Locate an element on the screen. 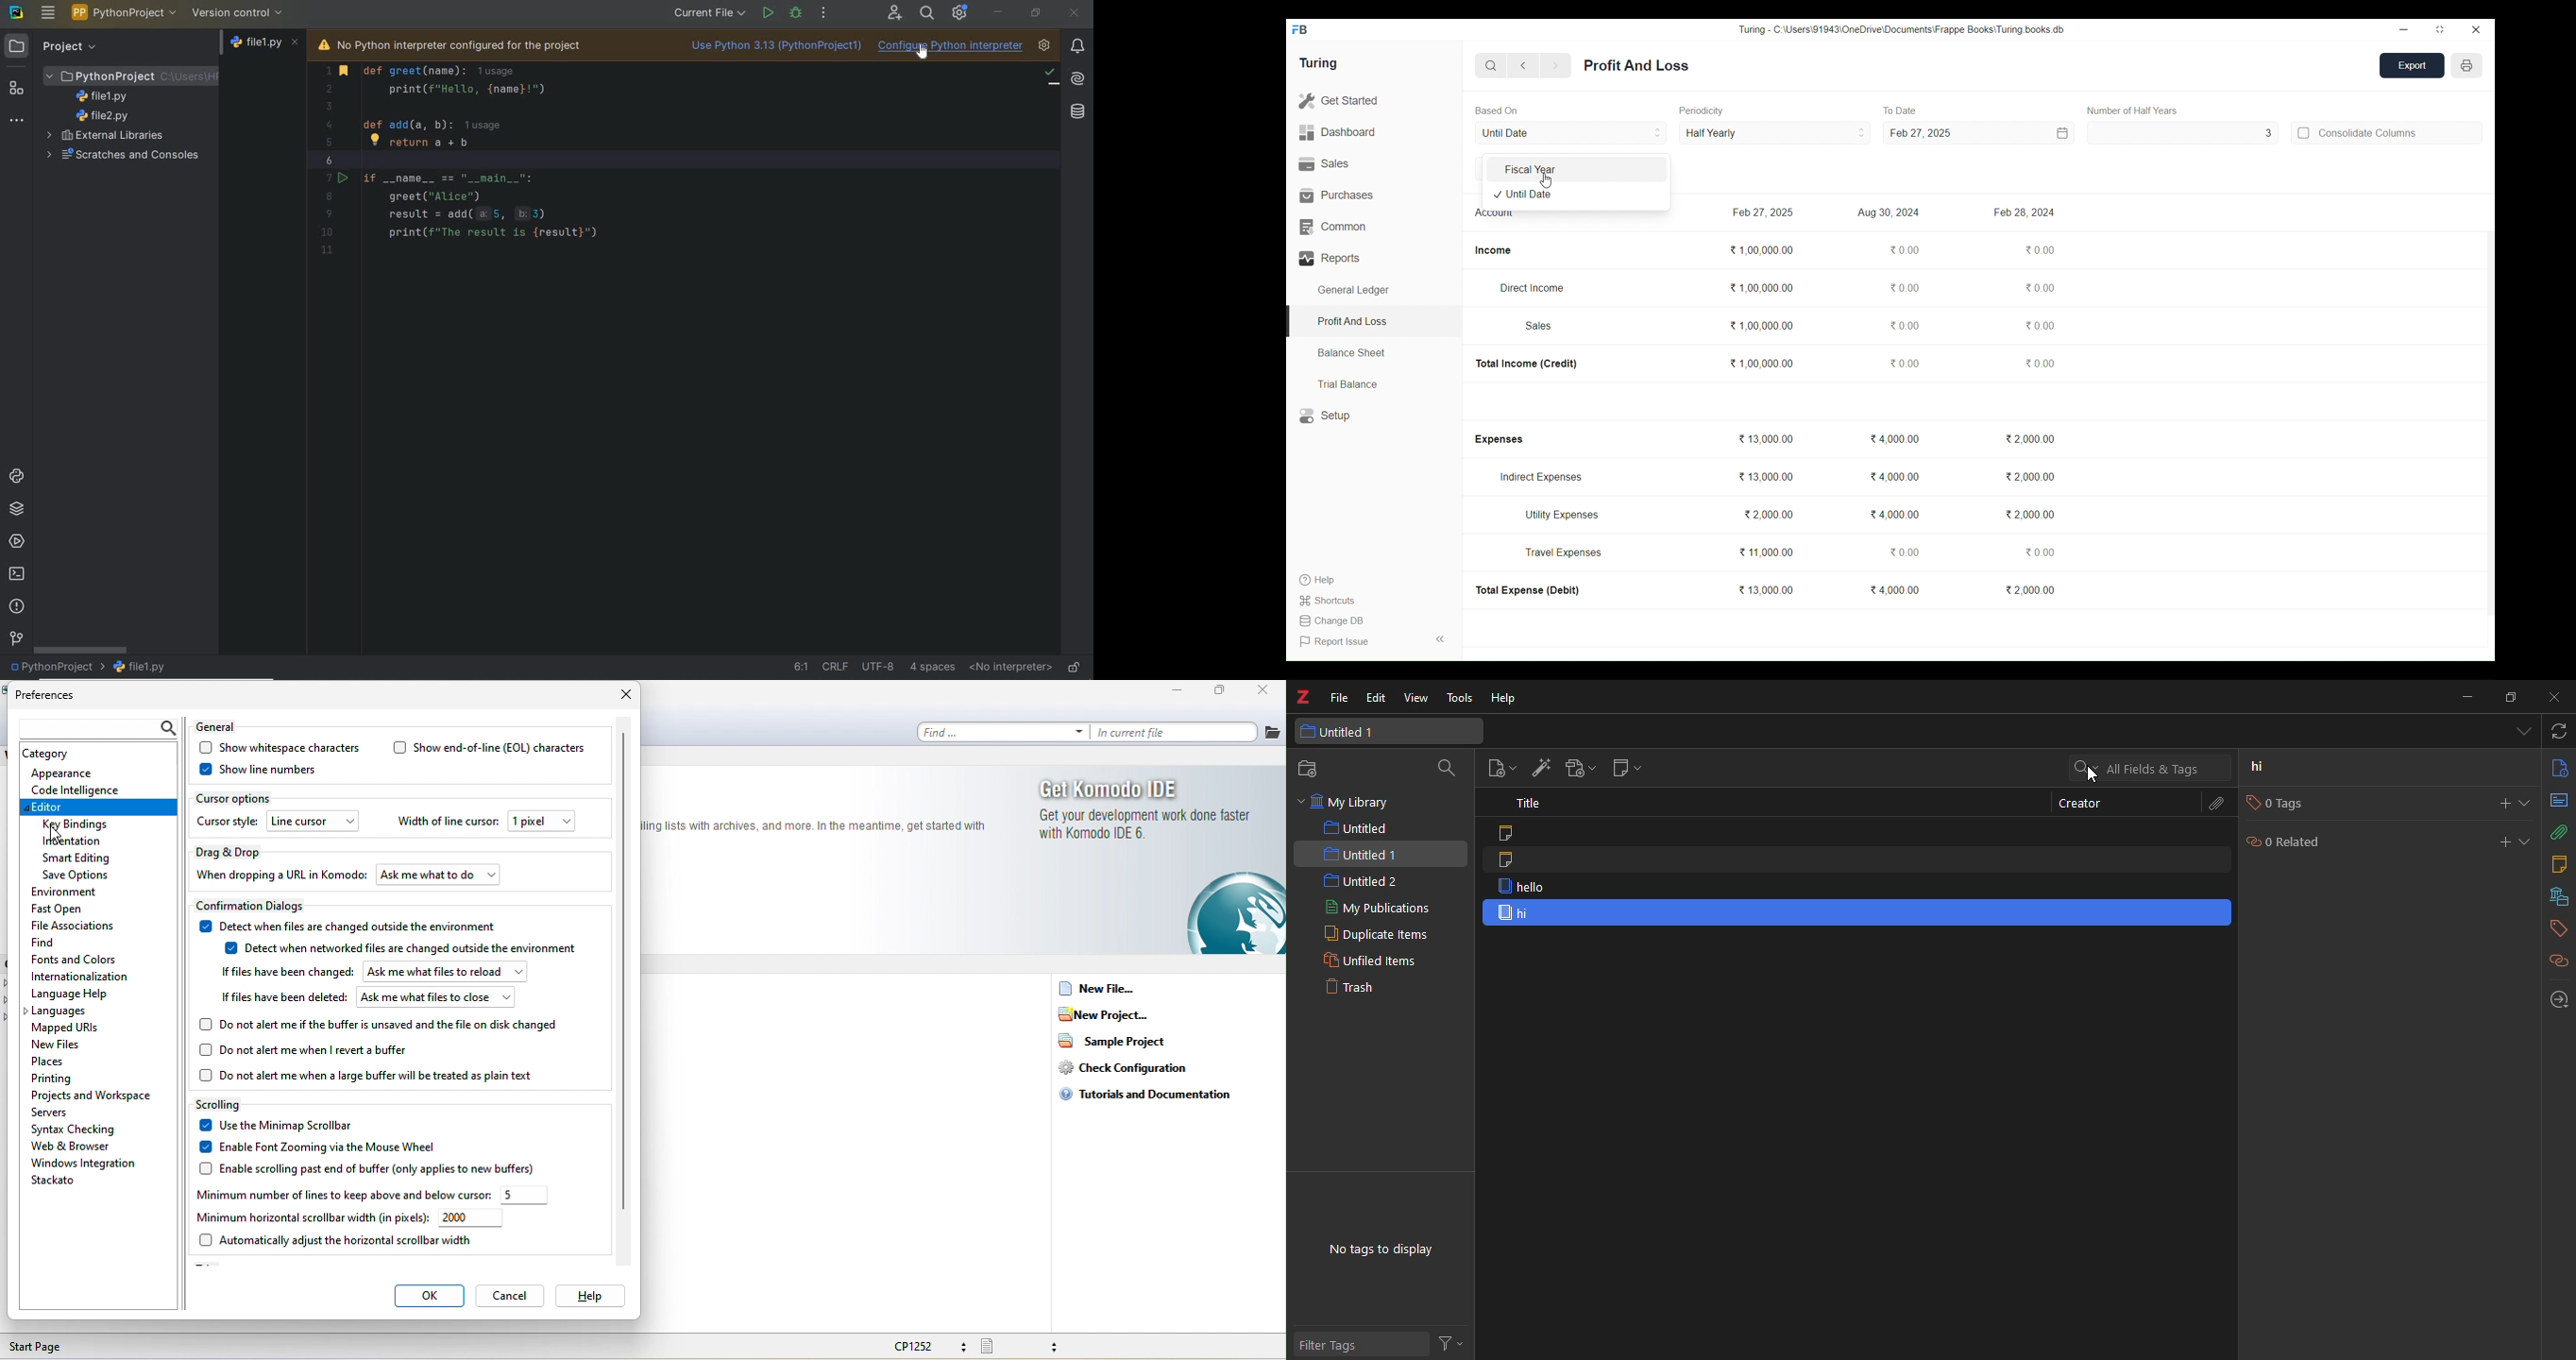  Number of Half Years is located at coordinates (2133, 110).